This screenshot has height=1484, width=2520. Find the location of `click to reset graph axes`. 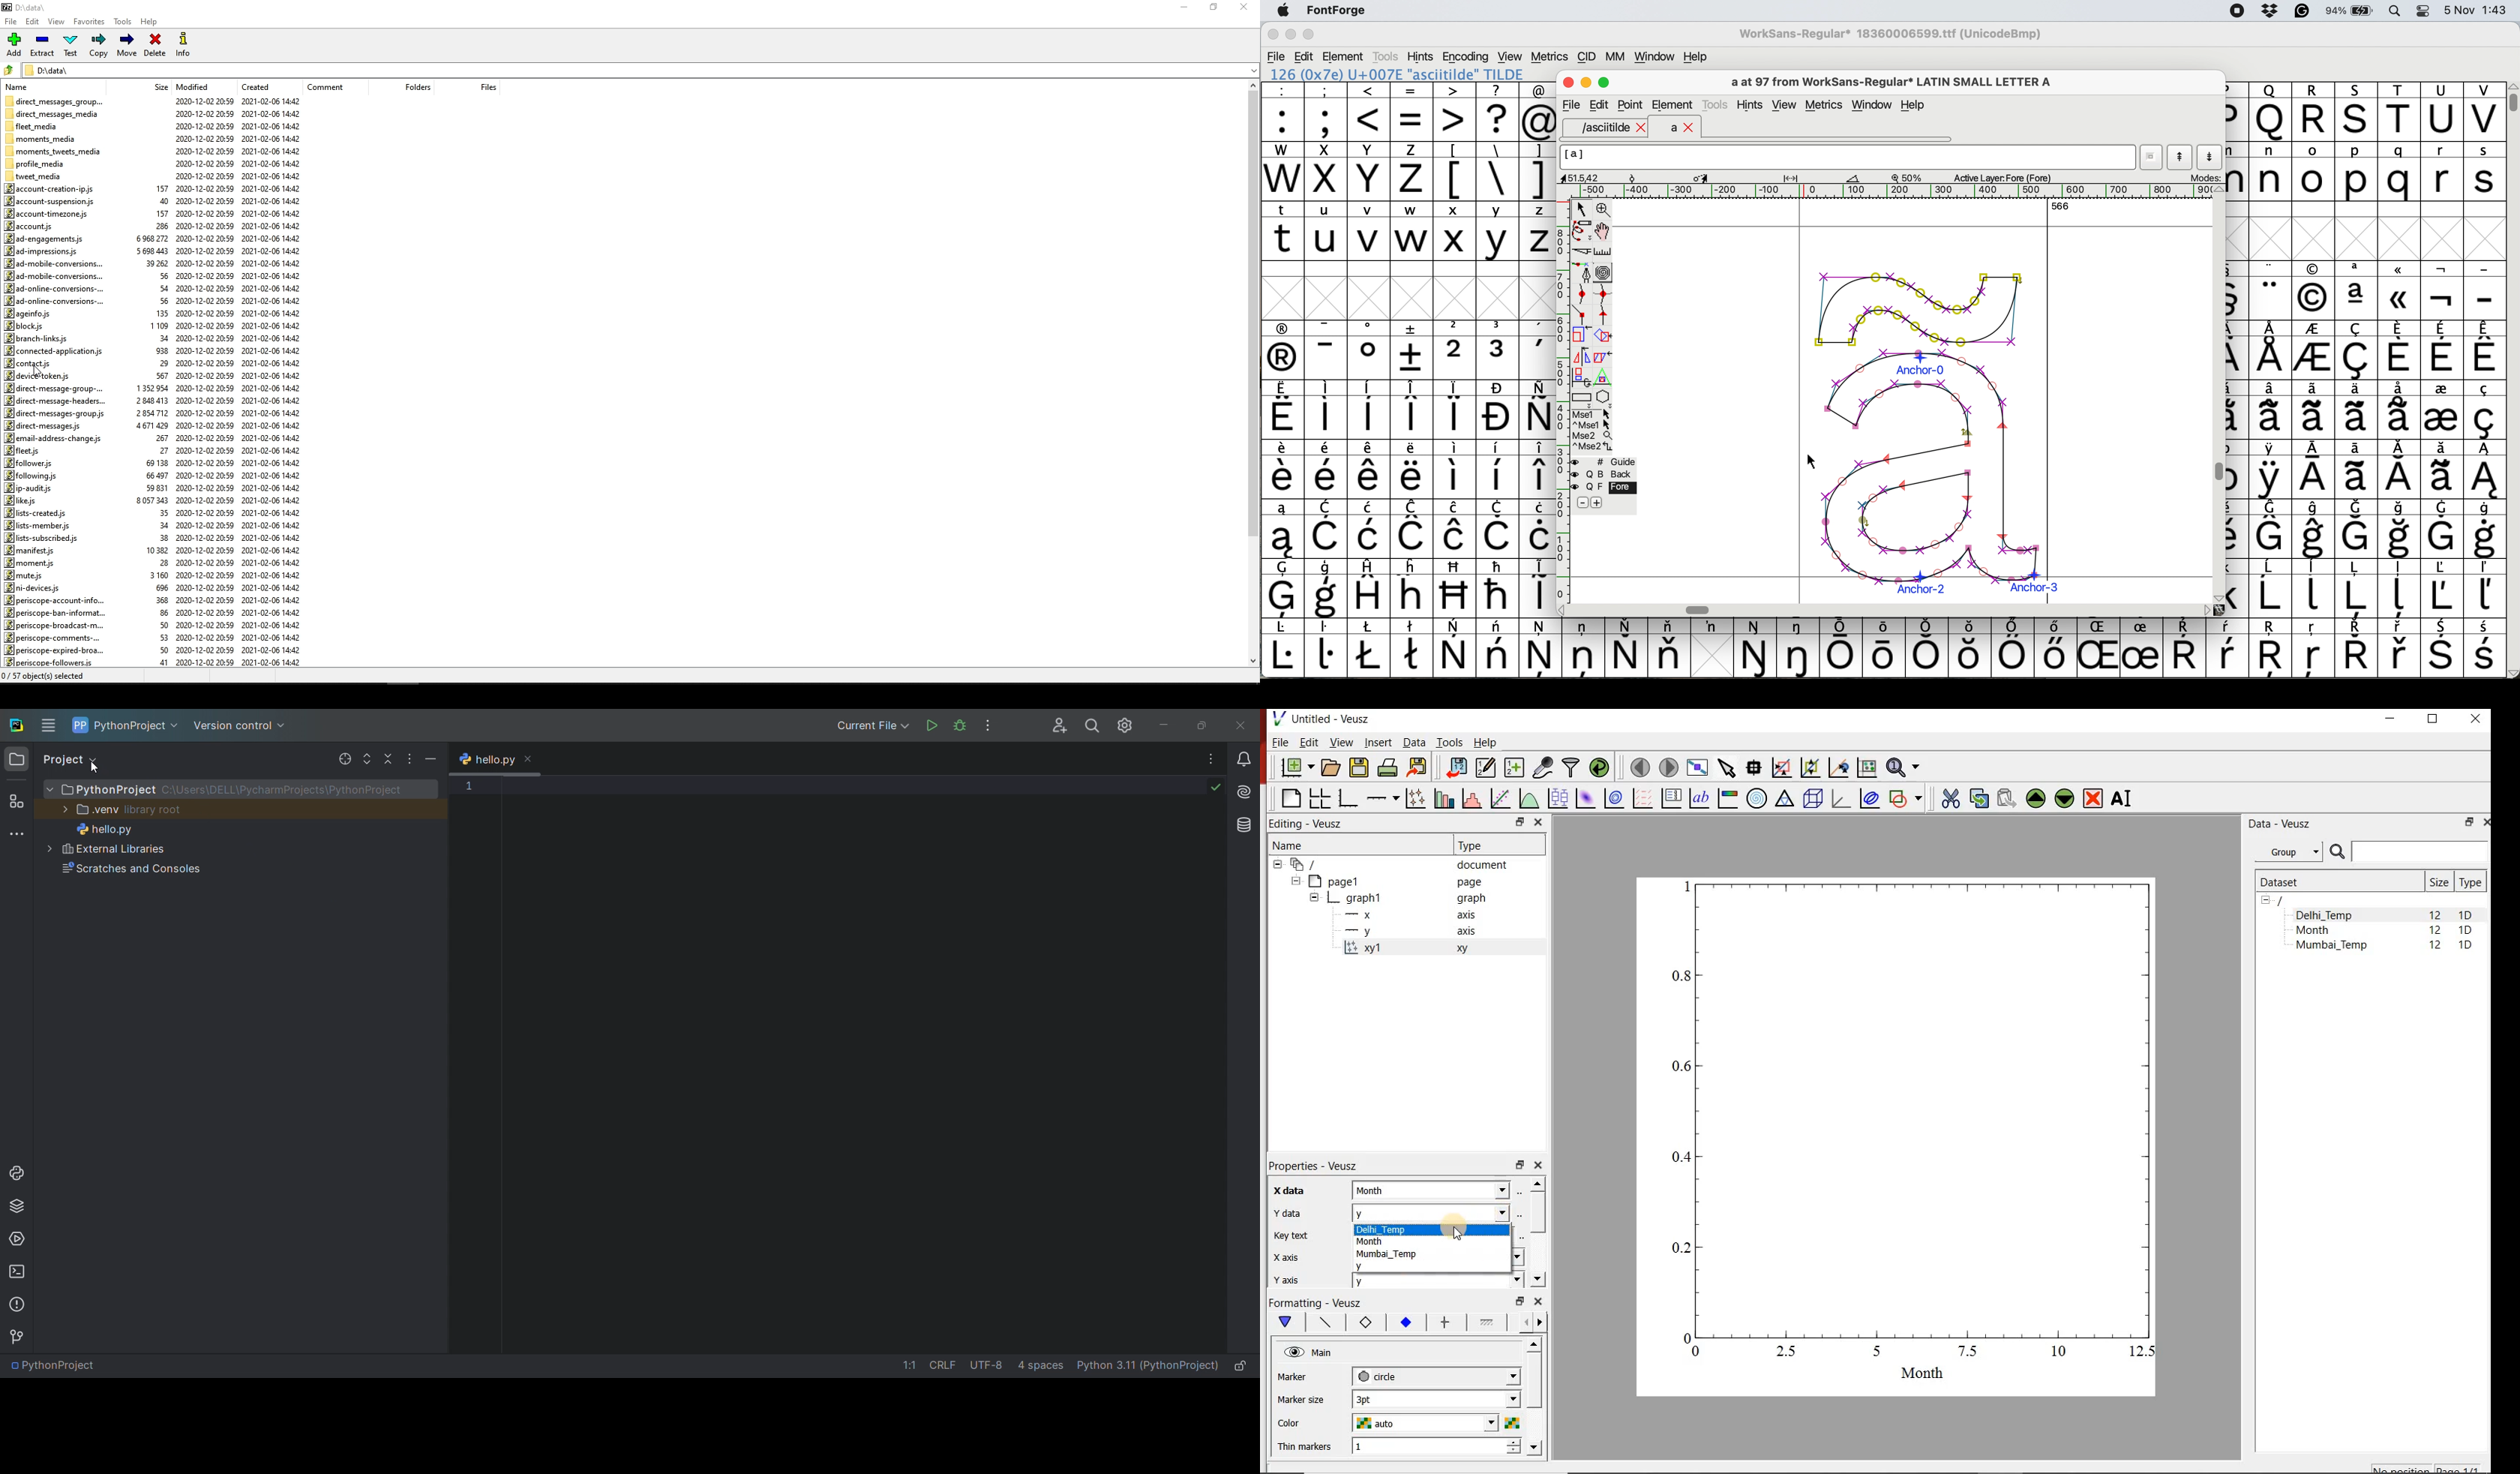

click to reset graph axes is located at coordinates (1867, 768).